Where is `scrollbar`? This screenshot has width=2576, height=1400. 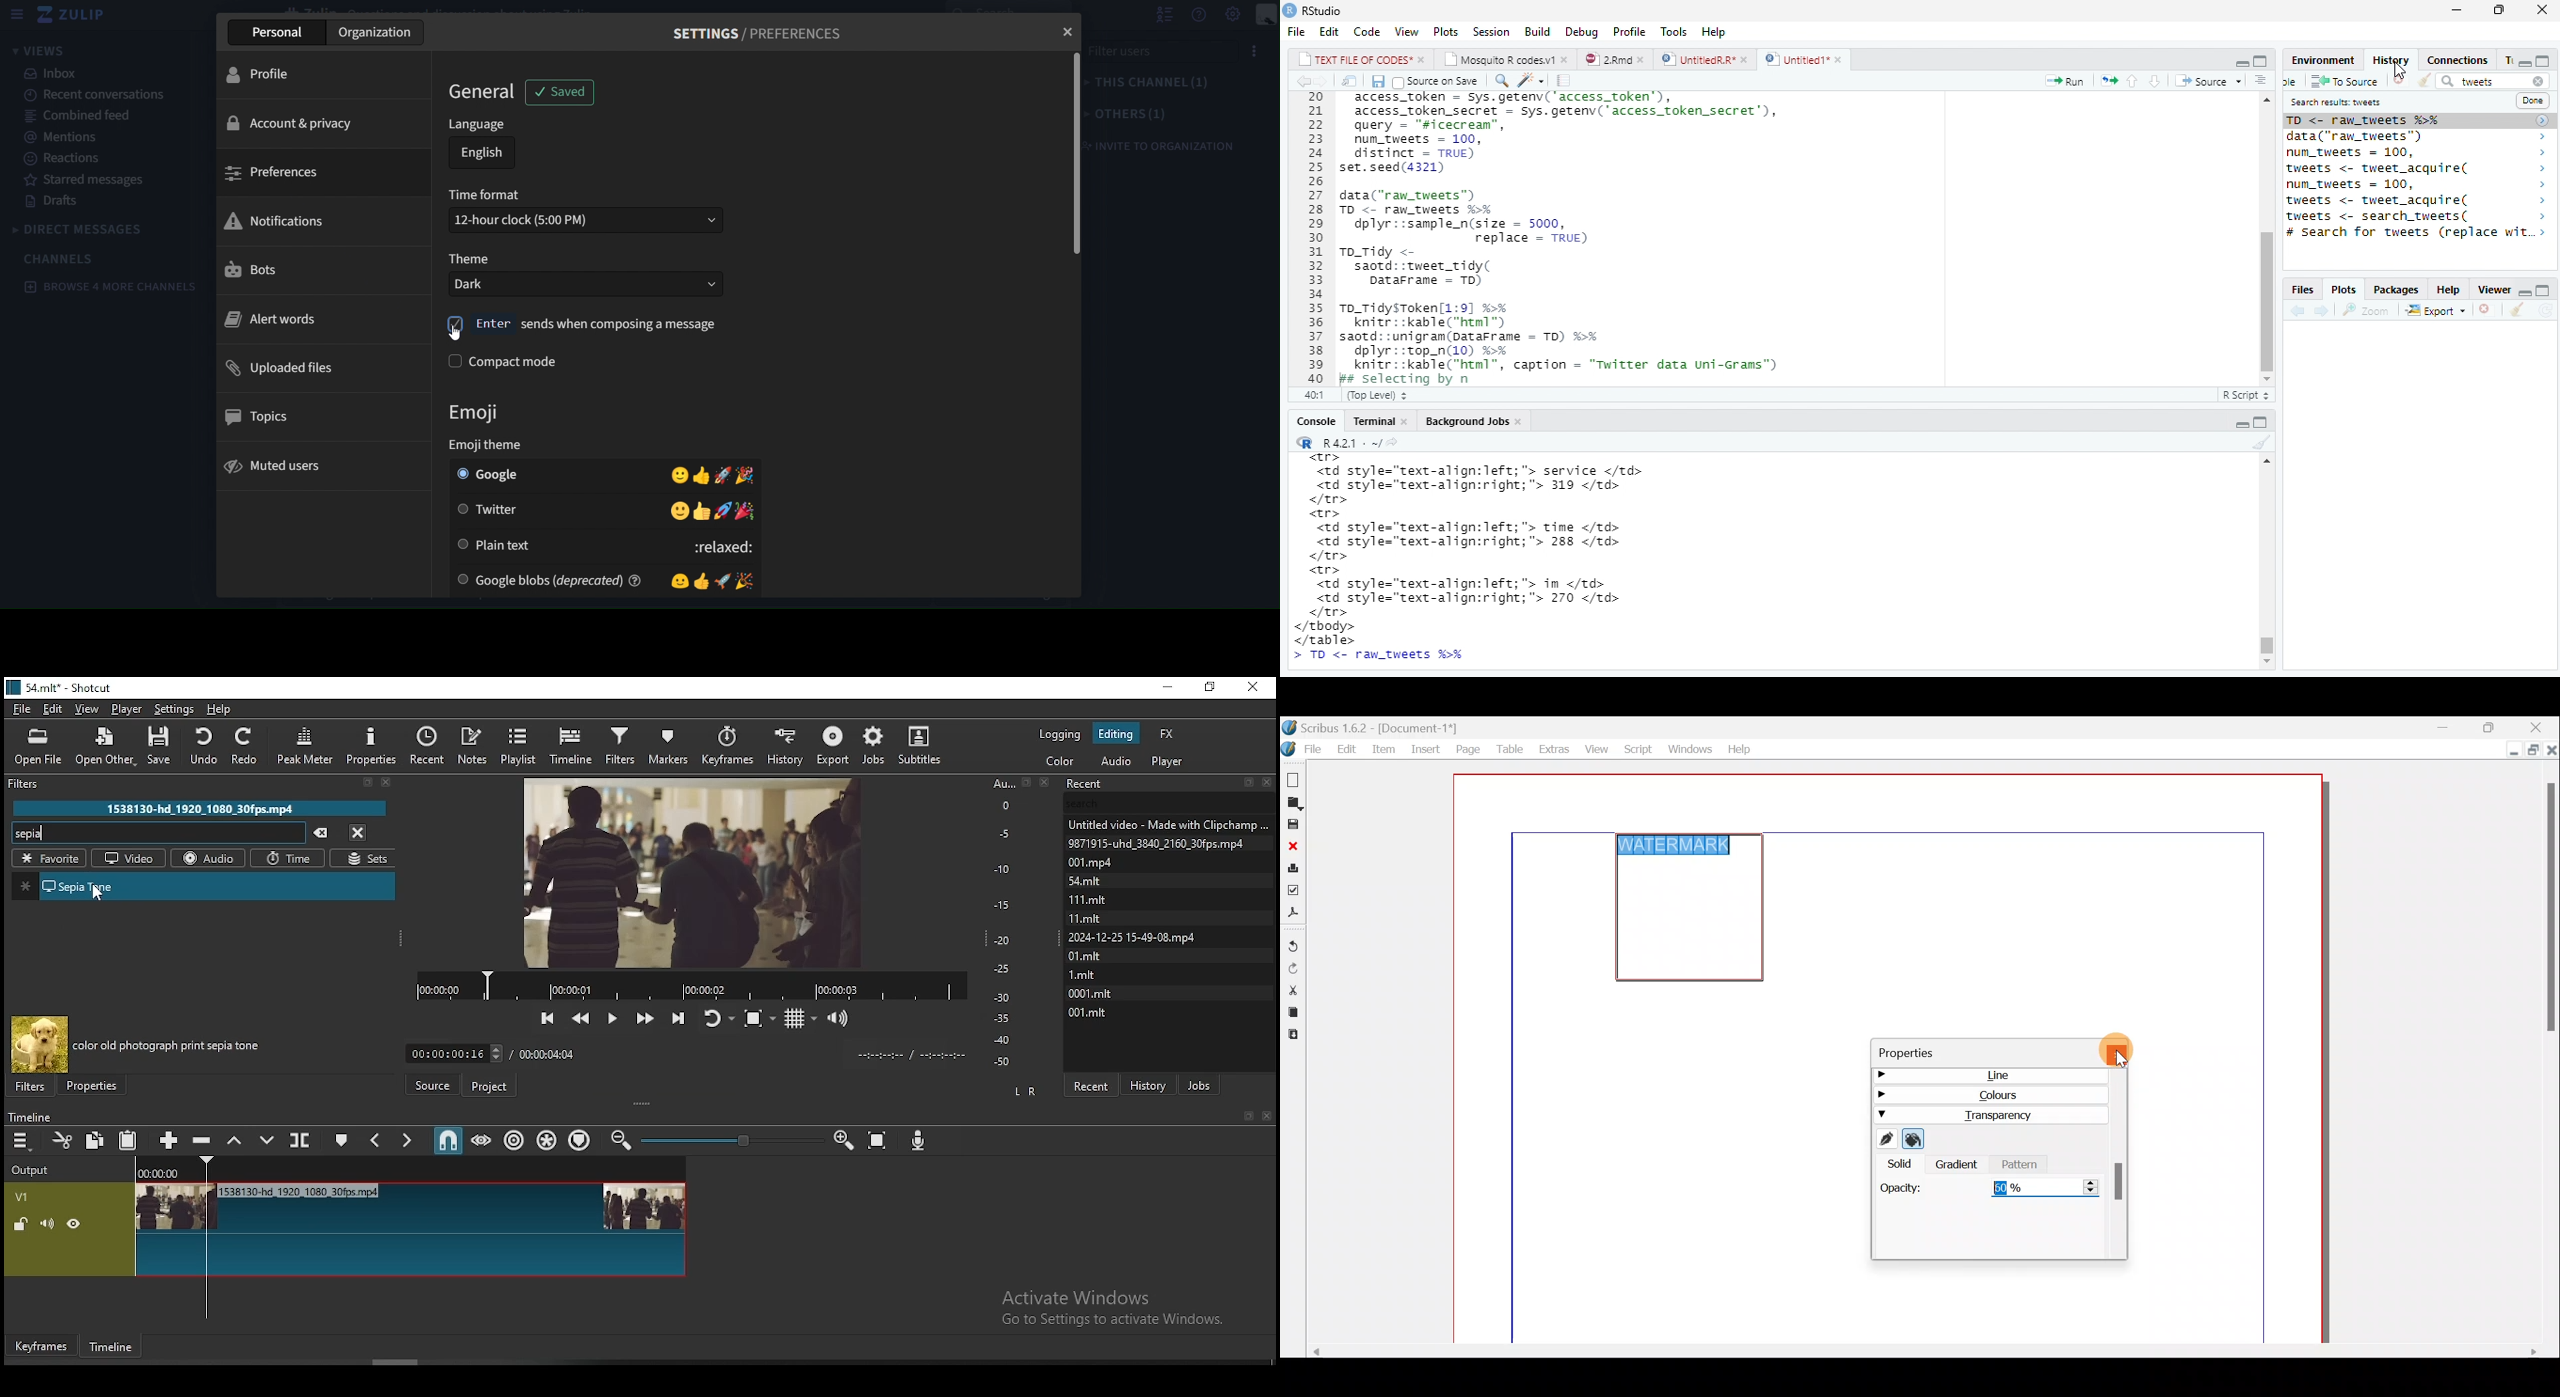
scrollbar is located at coordinates (2552, 191).